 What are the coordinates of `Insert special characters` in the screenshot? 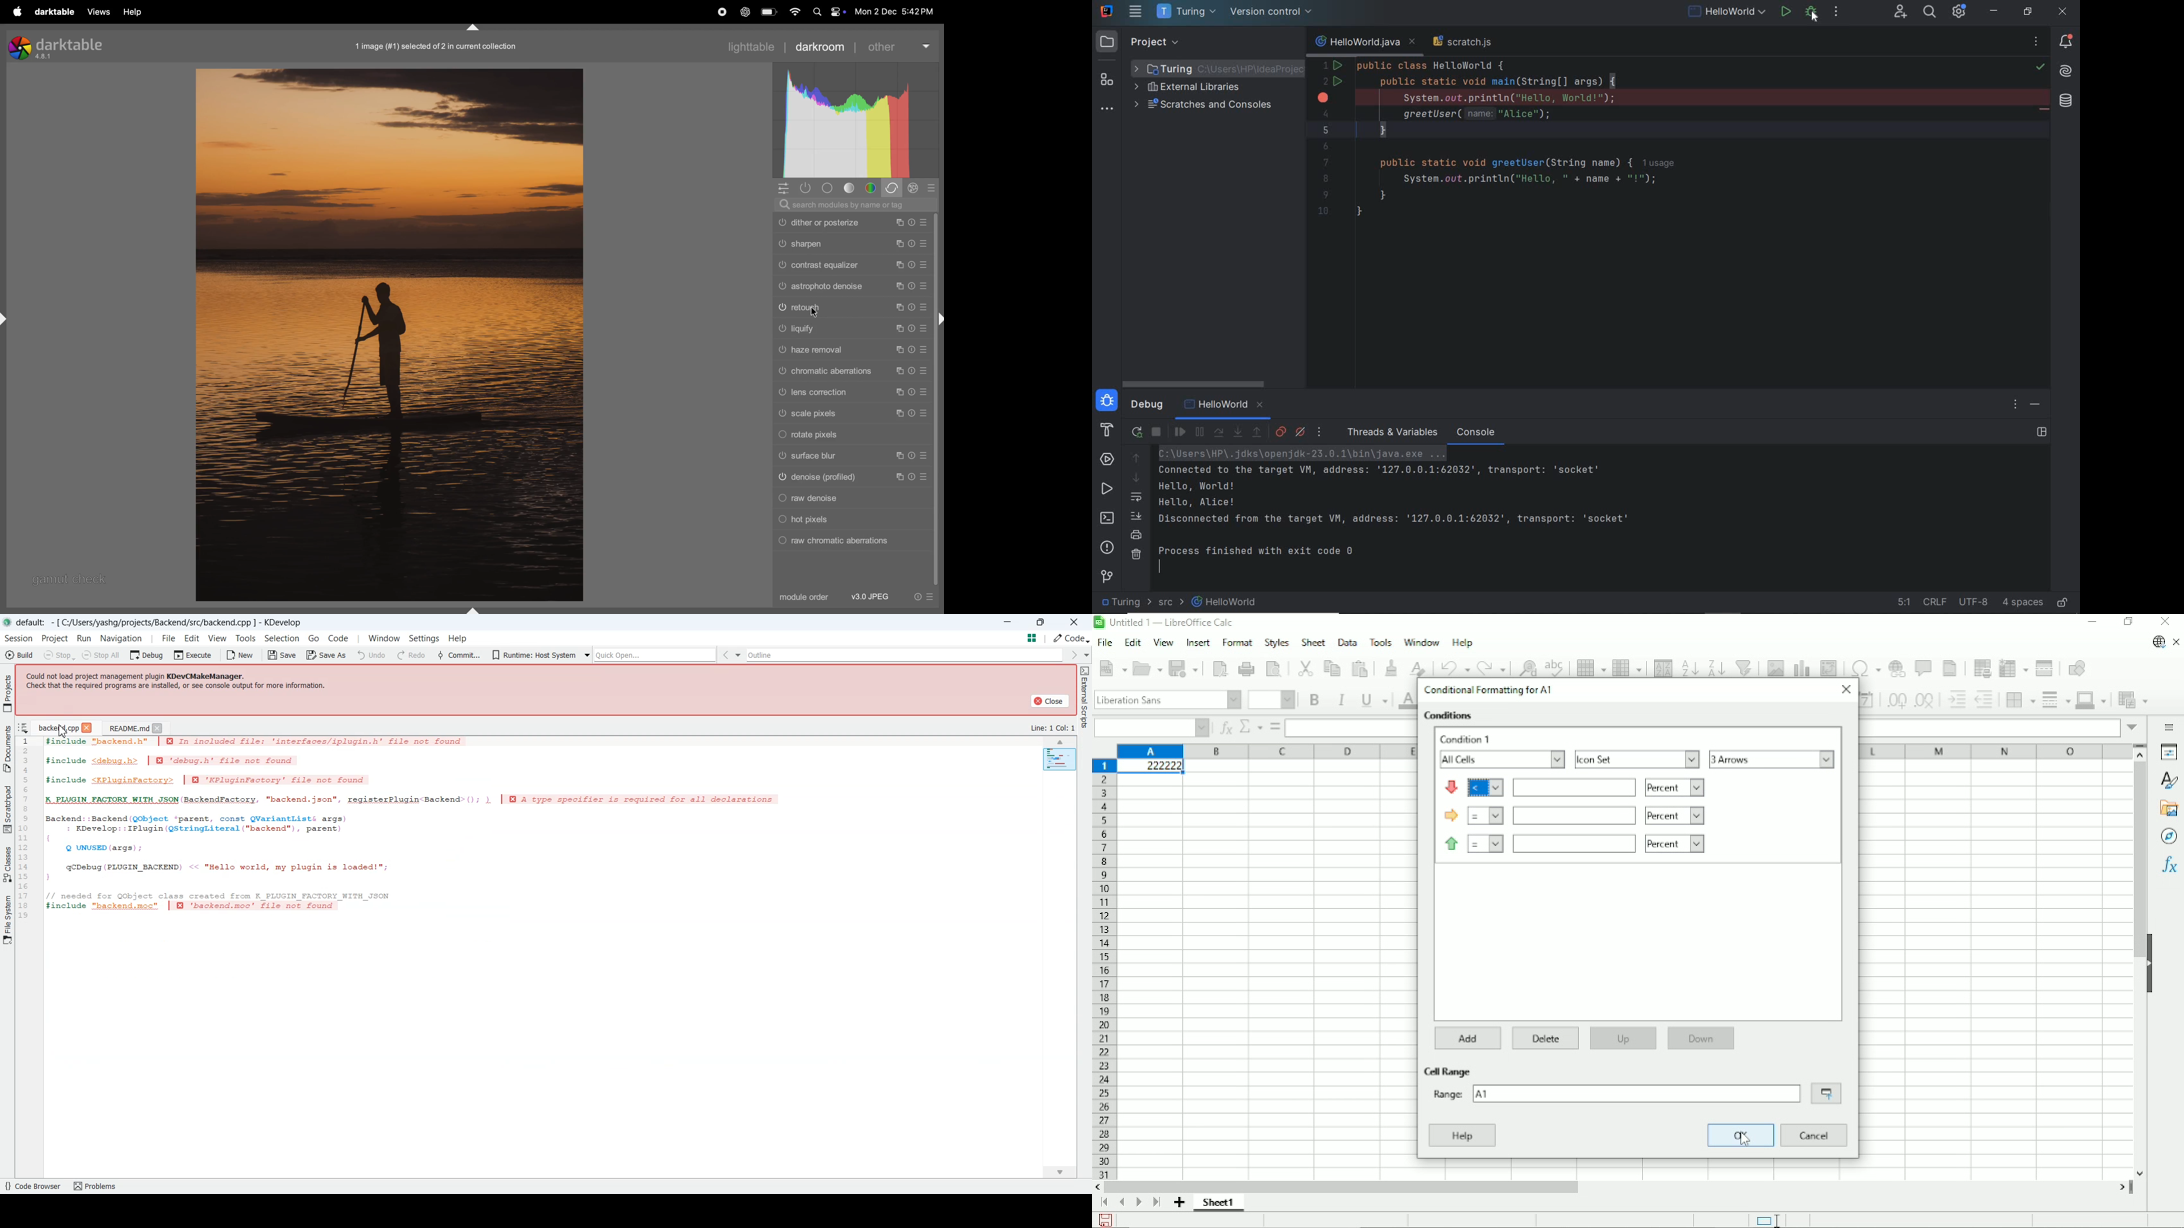 It's located at (1863, 666).